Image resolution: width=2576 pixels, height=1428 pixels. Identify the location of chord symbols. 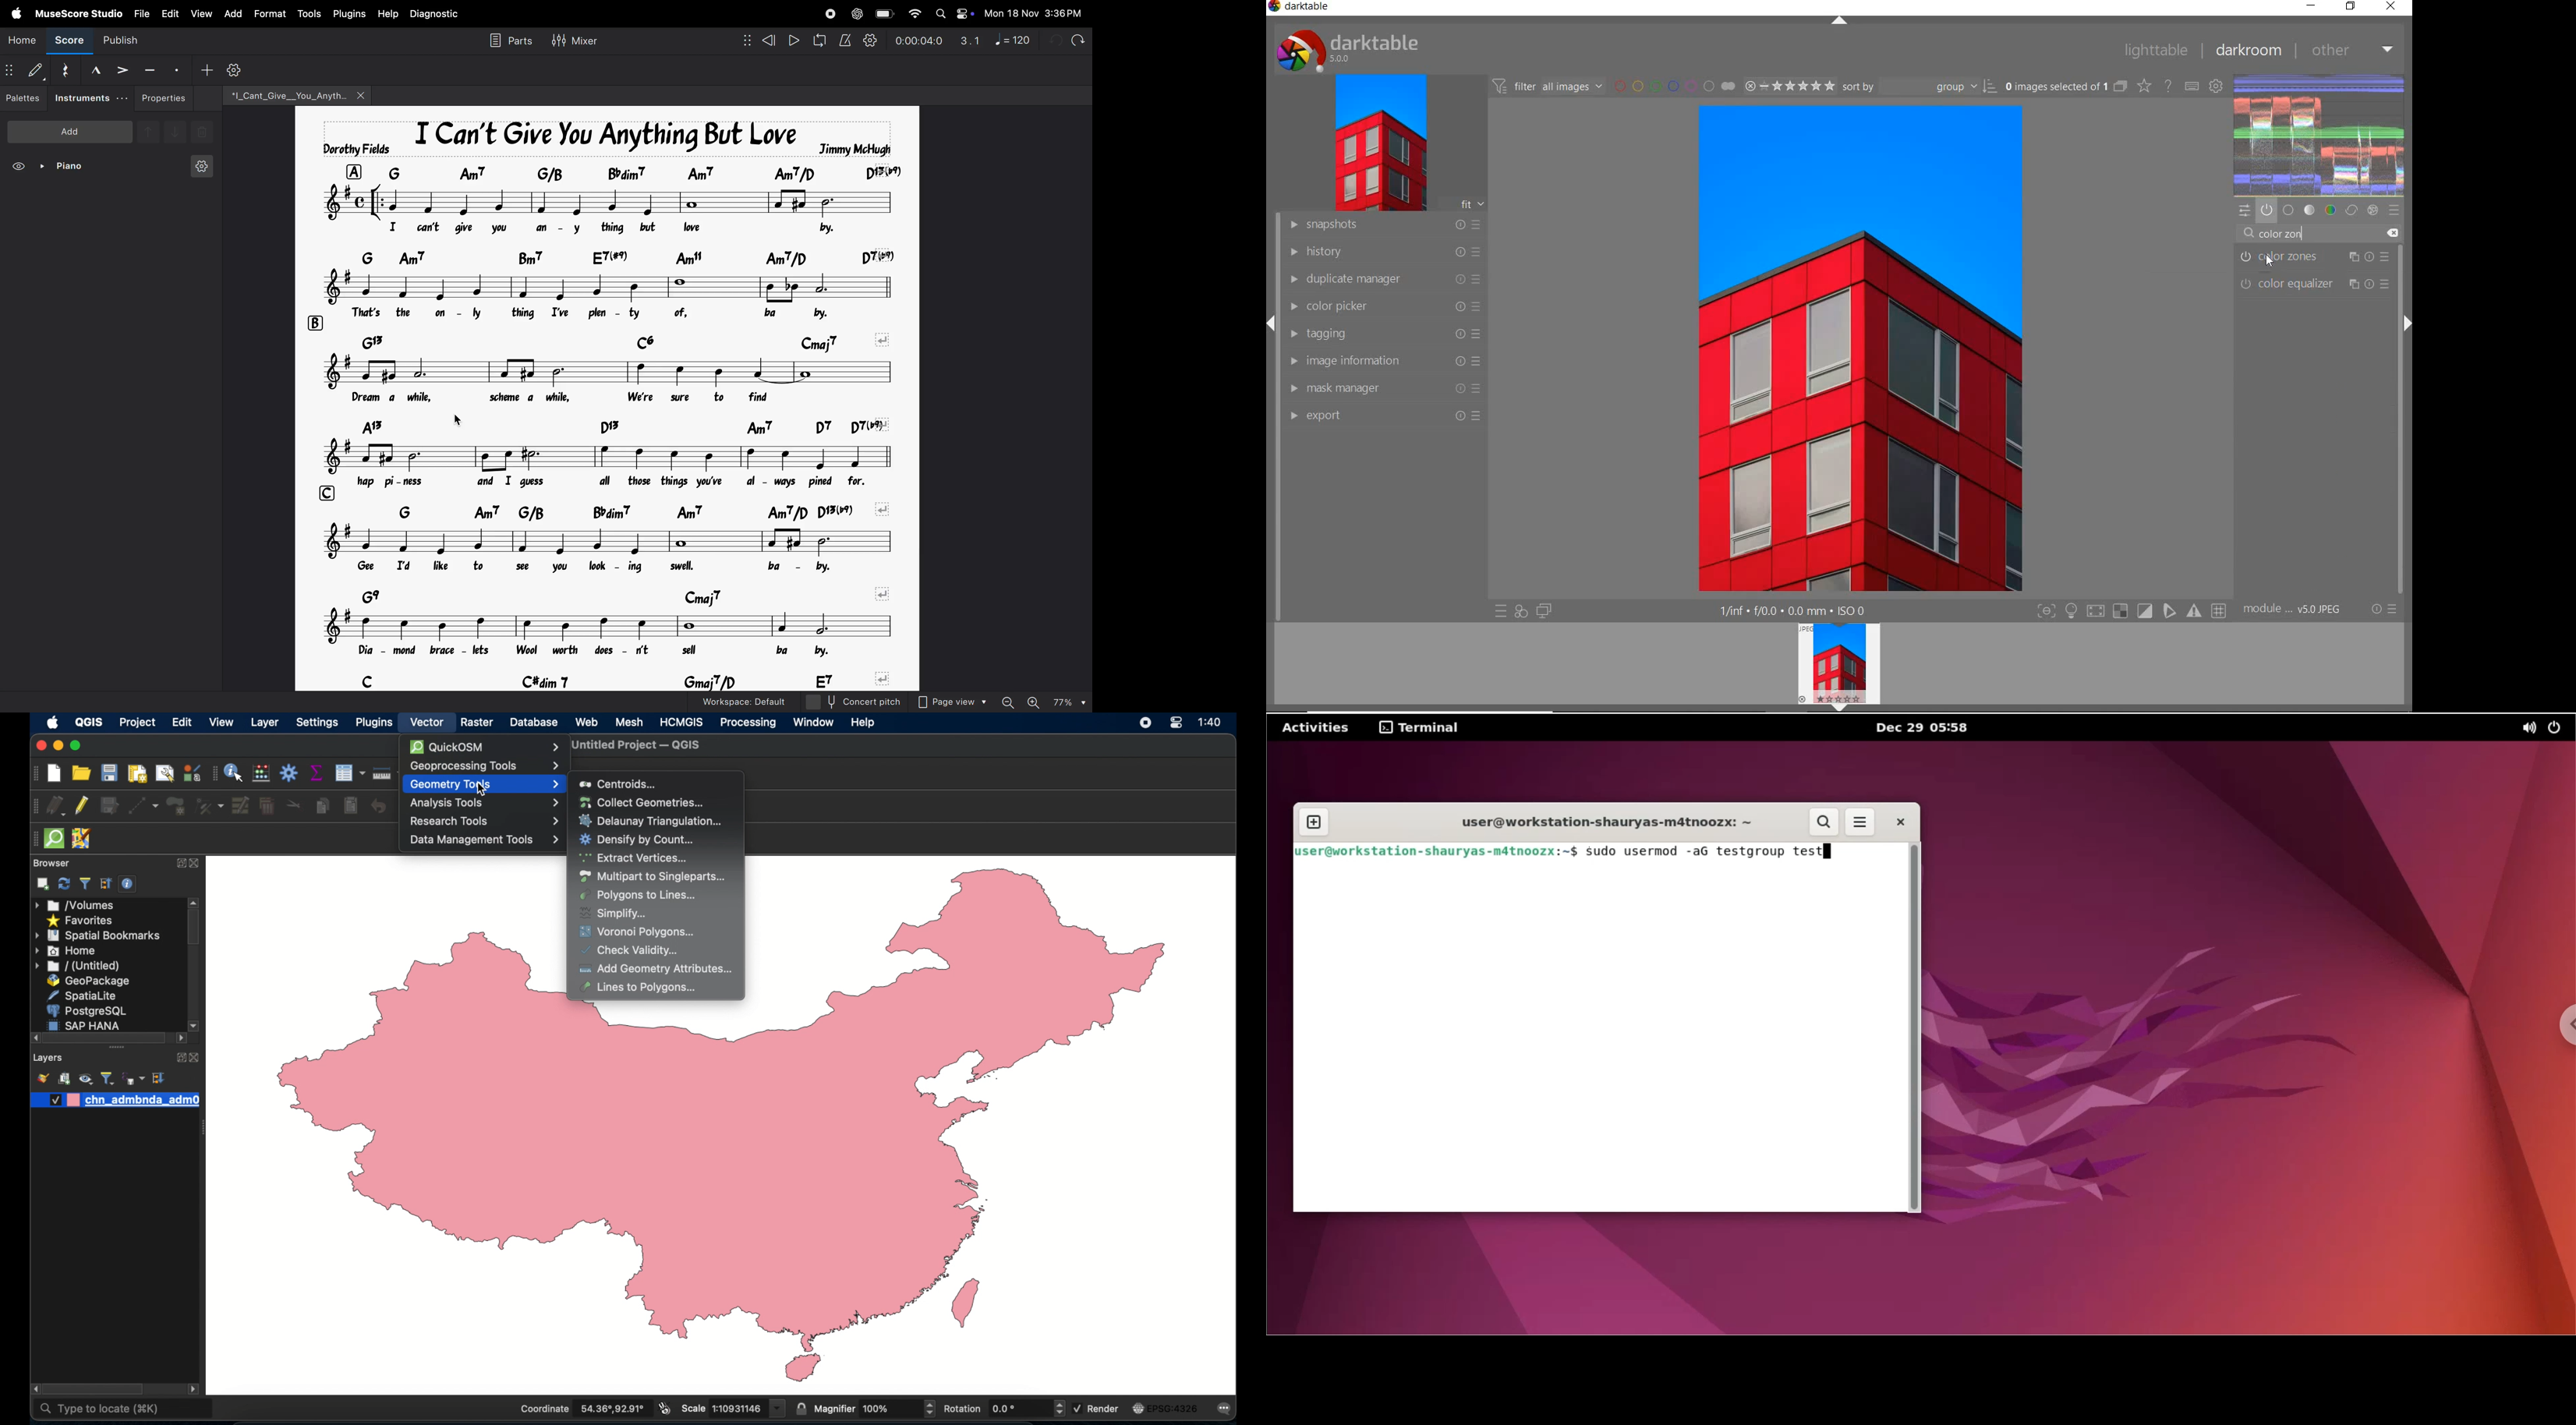
(621, 680).